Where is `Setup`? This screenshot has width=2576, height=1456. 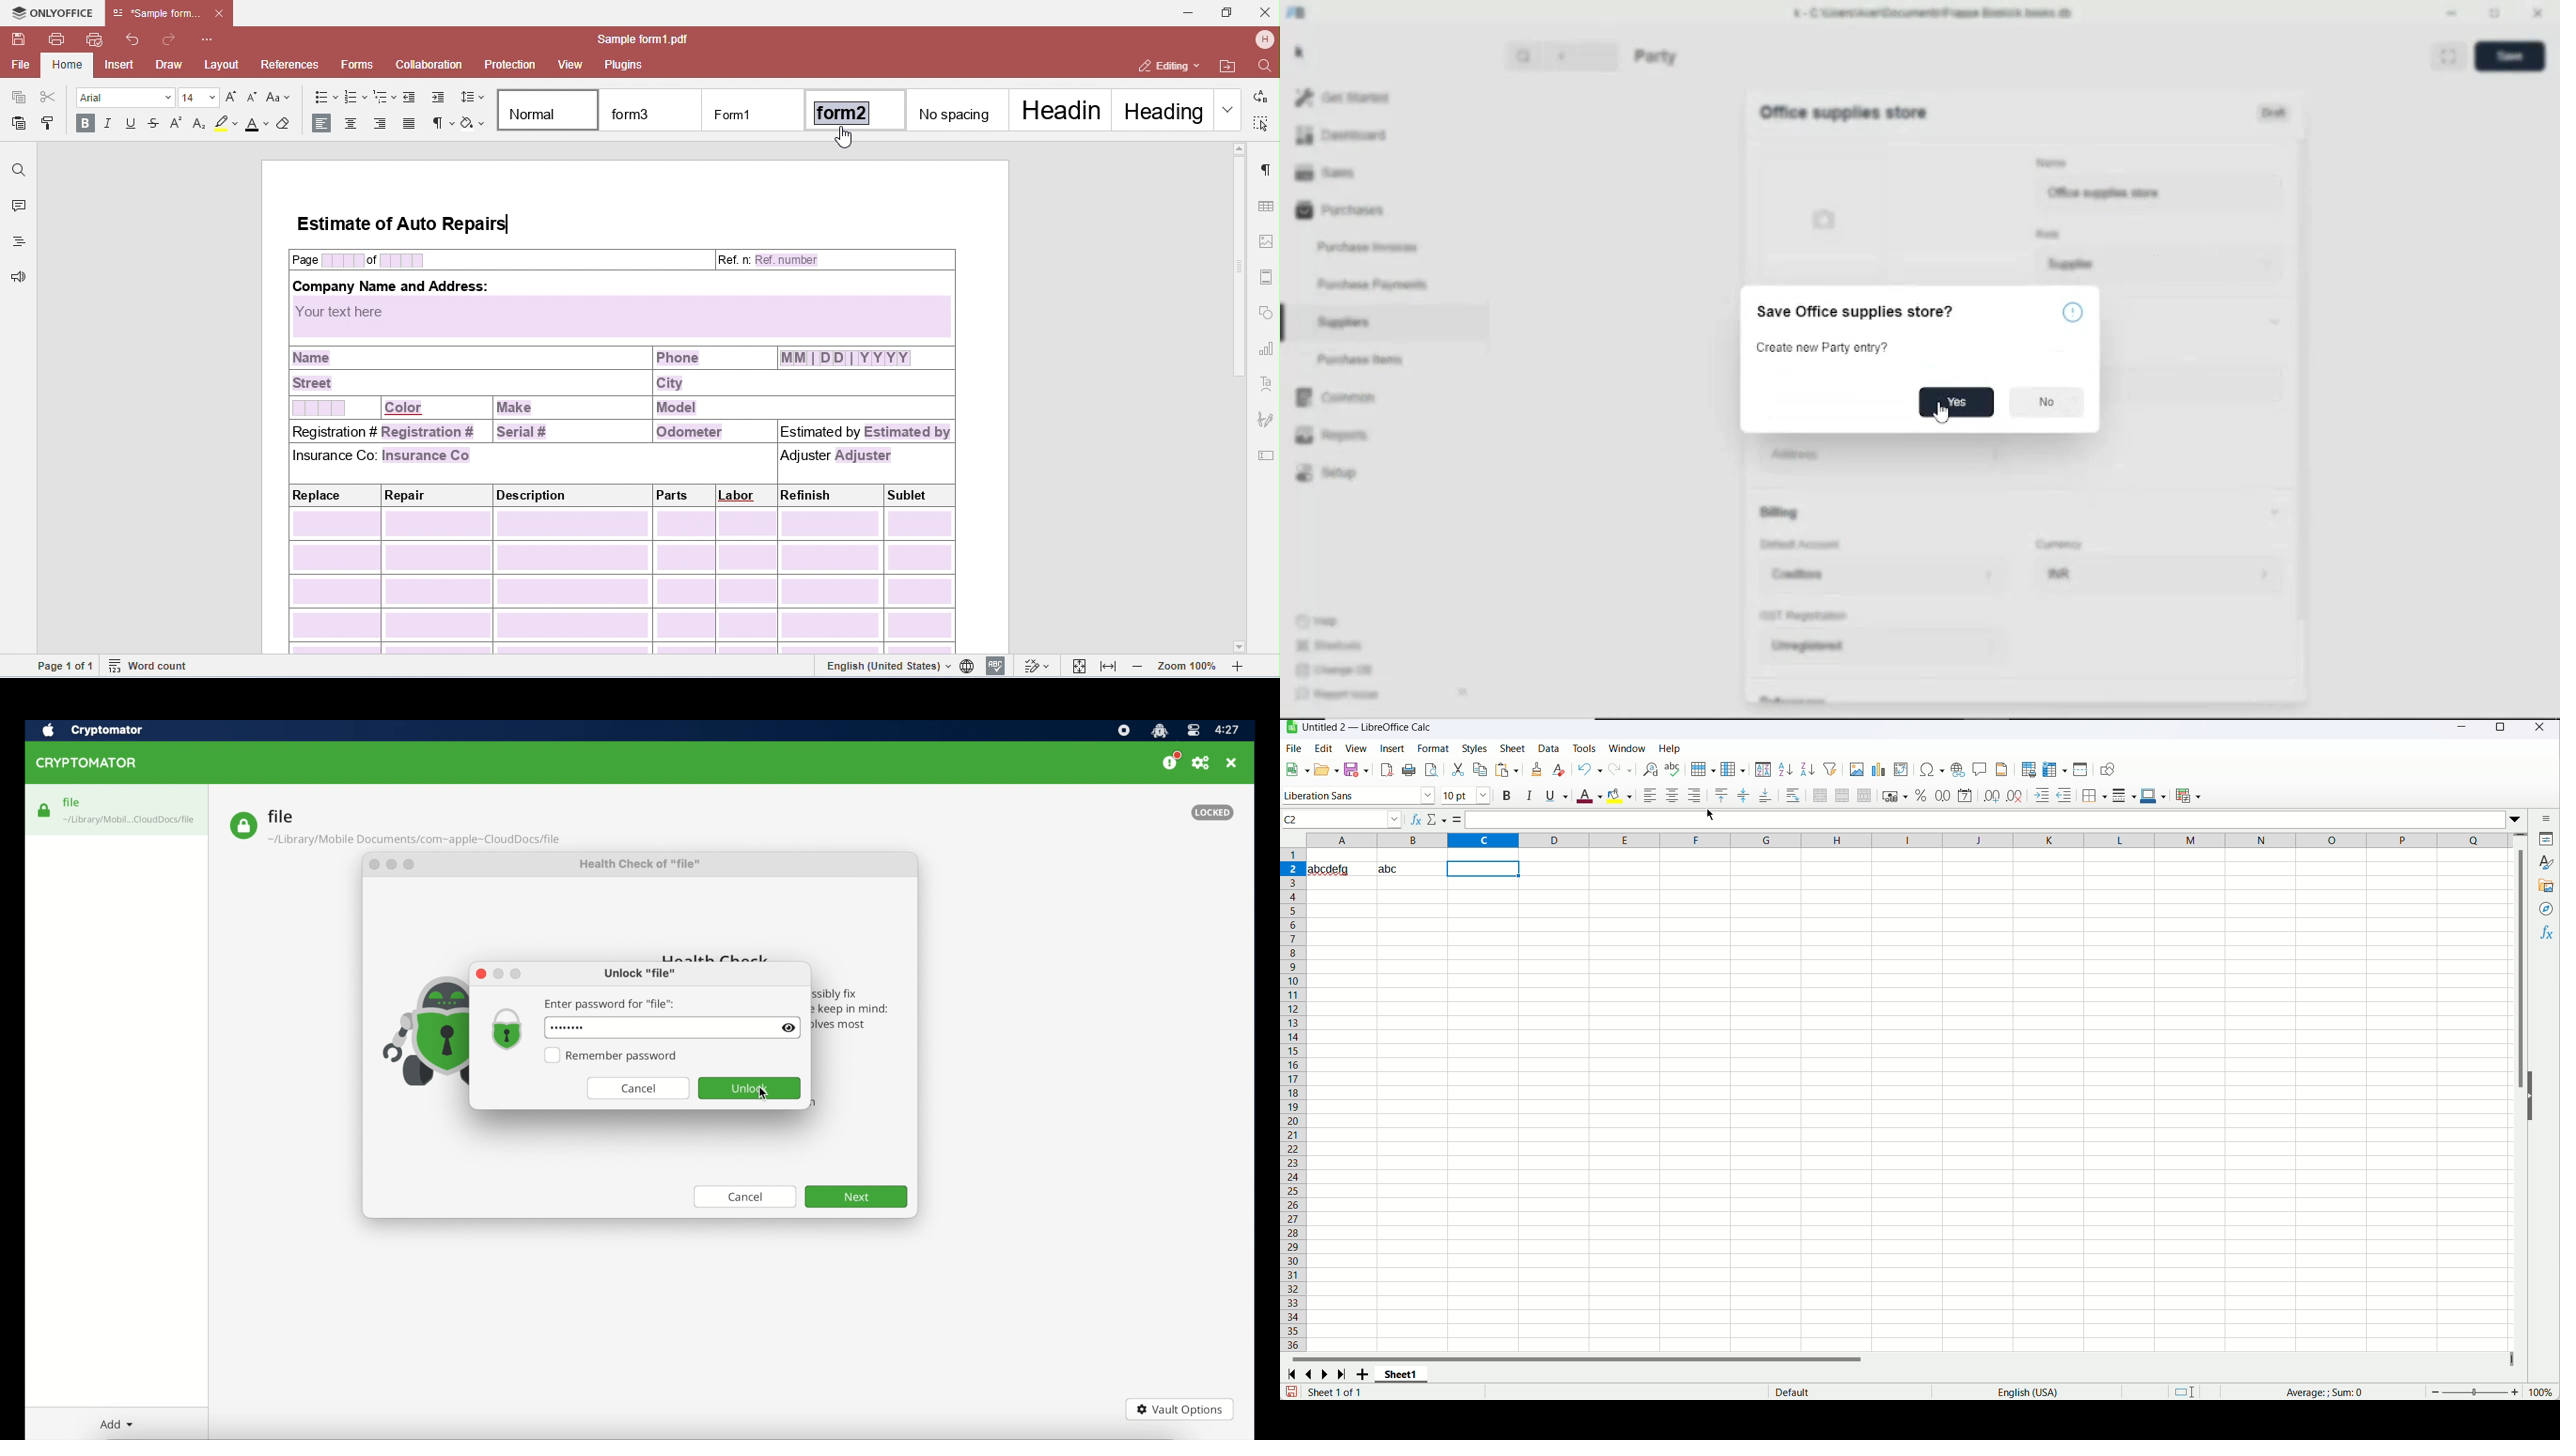 Setup is located at coordinates (1326, 473).